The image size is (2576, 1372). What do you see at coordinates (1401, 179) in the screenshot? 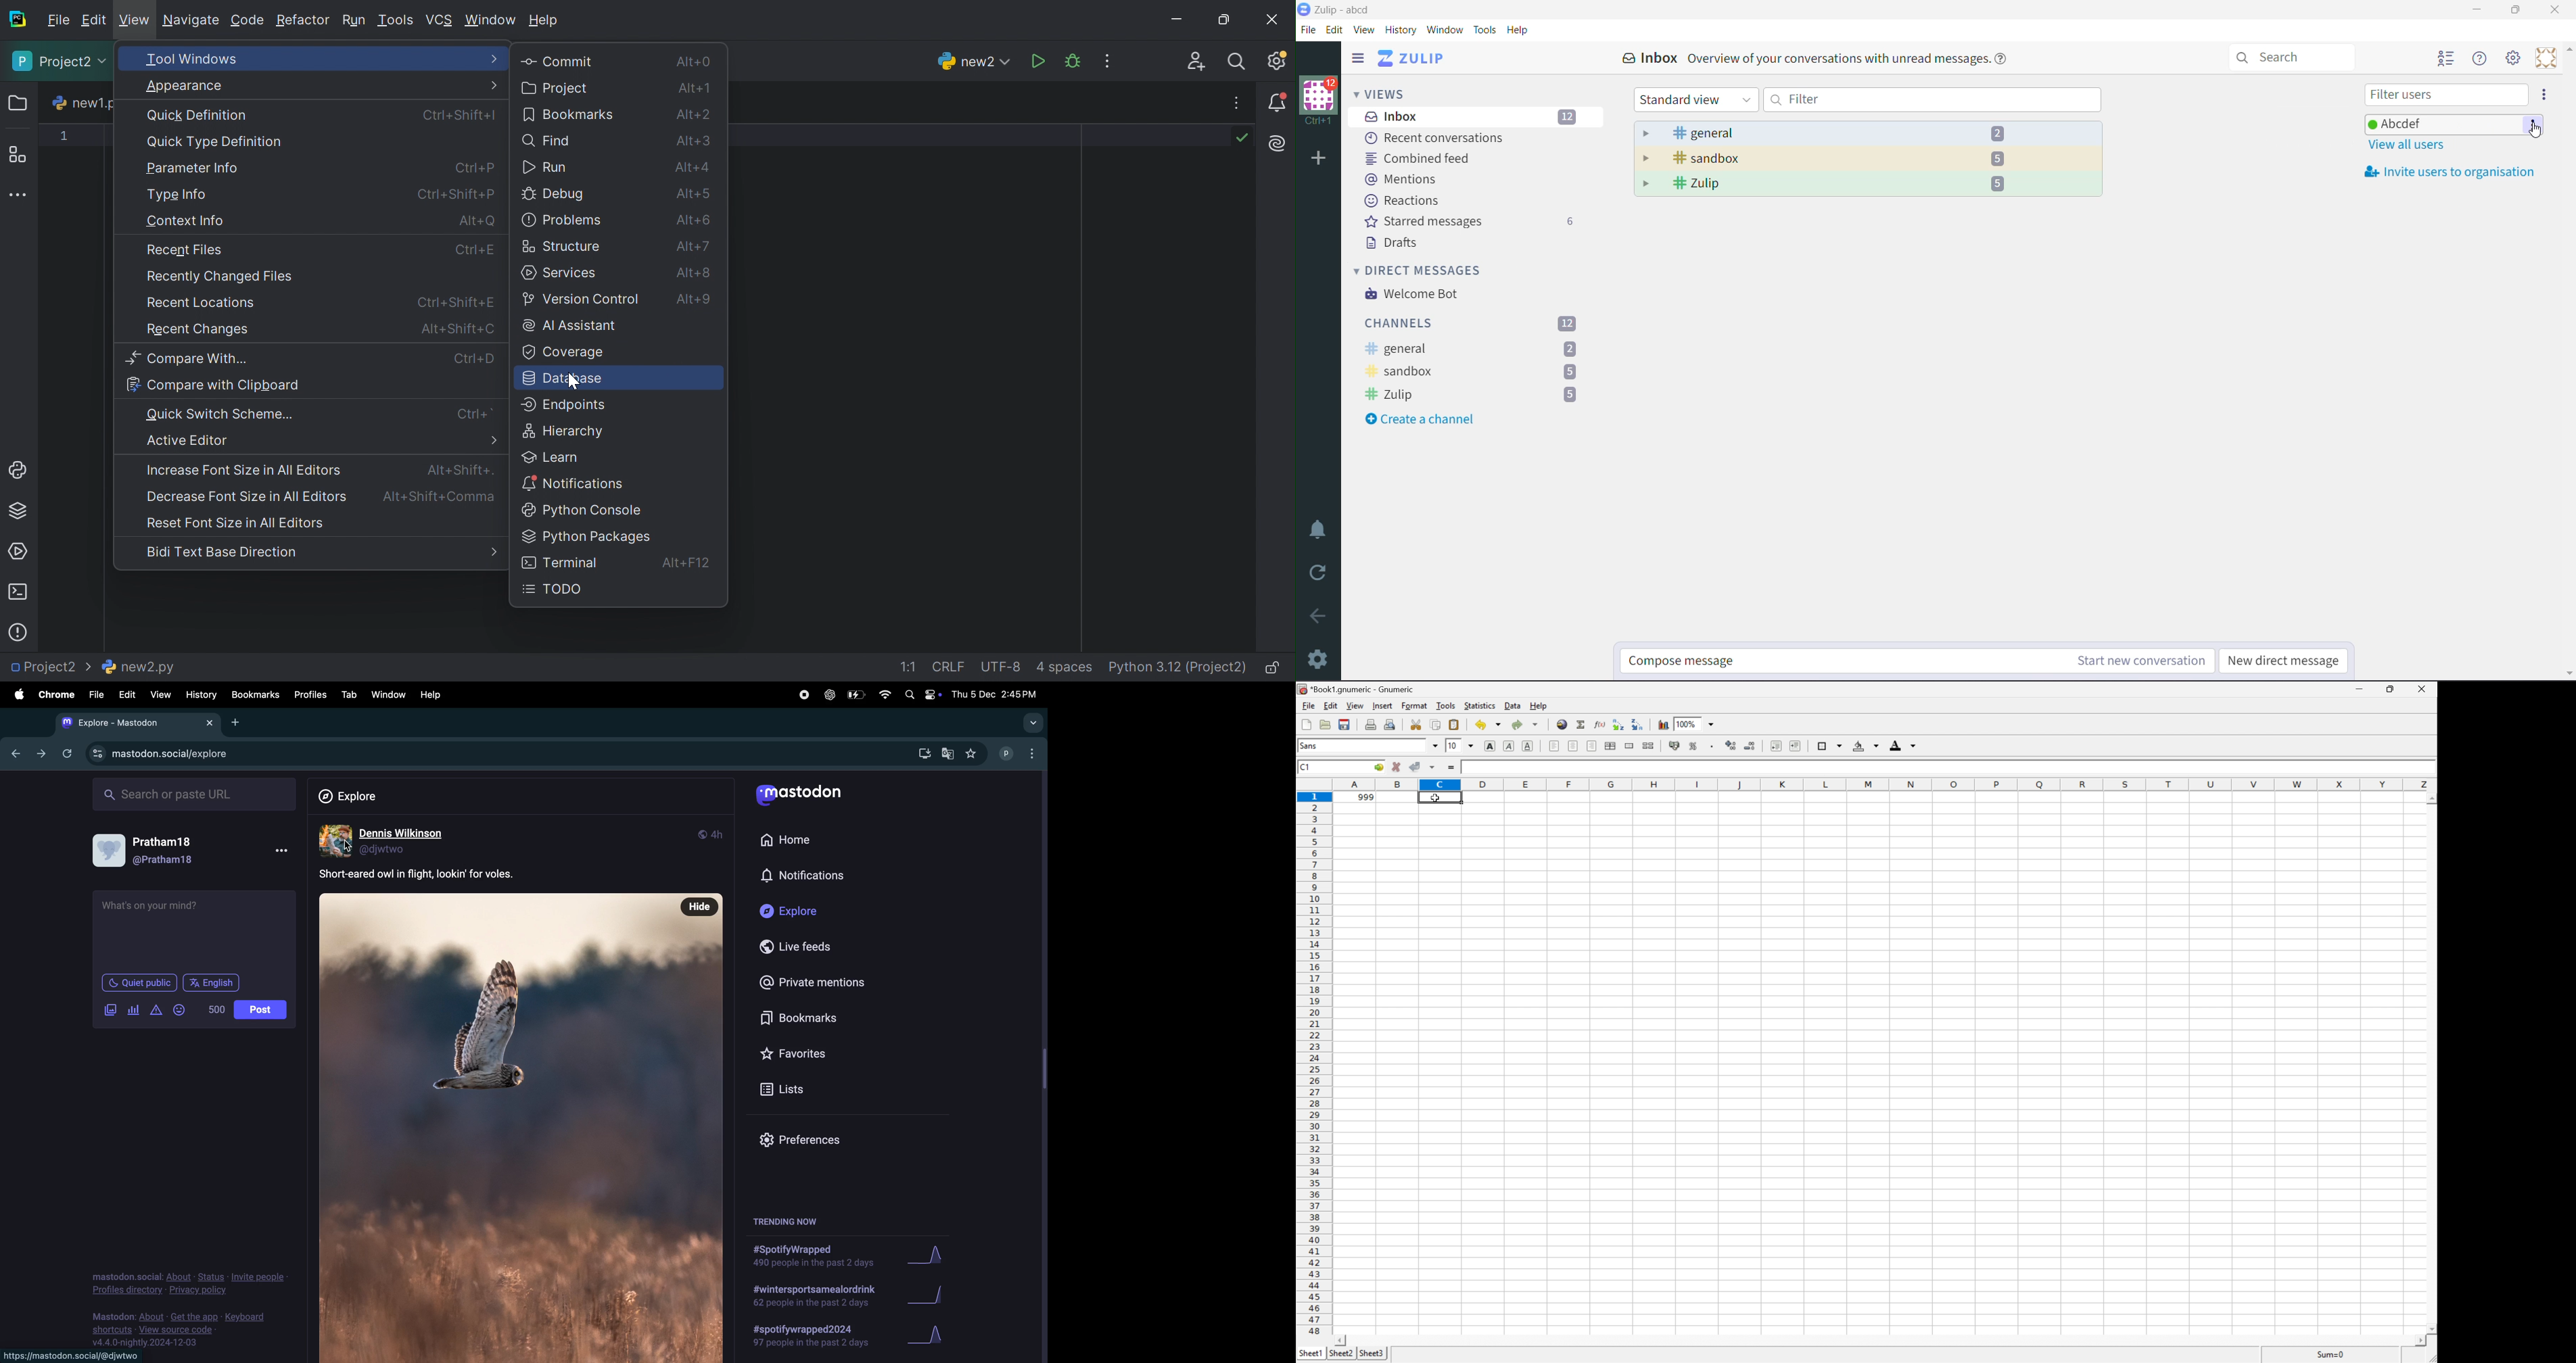
I see `Mentions` at bounding box center [1401, 179].